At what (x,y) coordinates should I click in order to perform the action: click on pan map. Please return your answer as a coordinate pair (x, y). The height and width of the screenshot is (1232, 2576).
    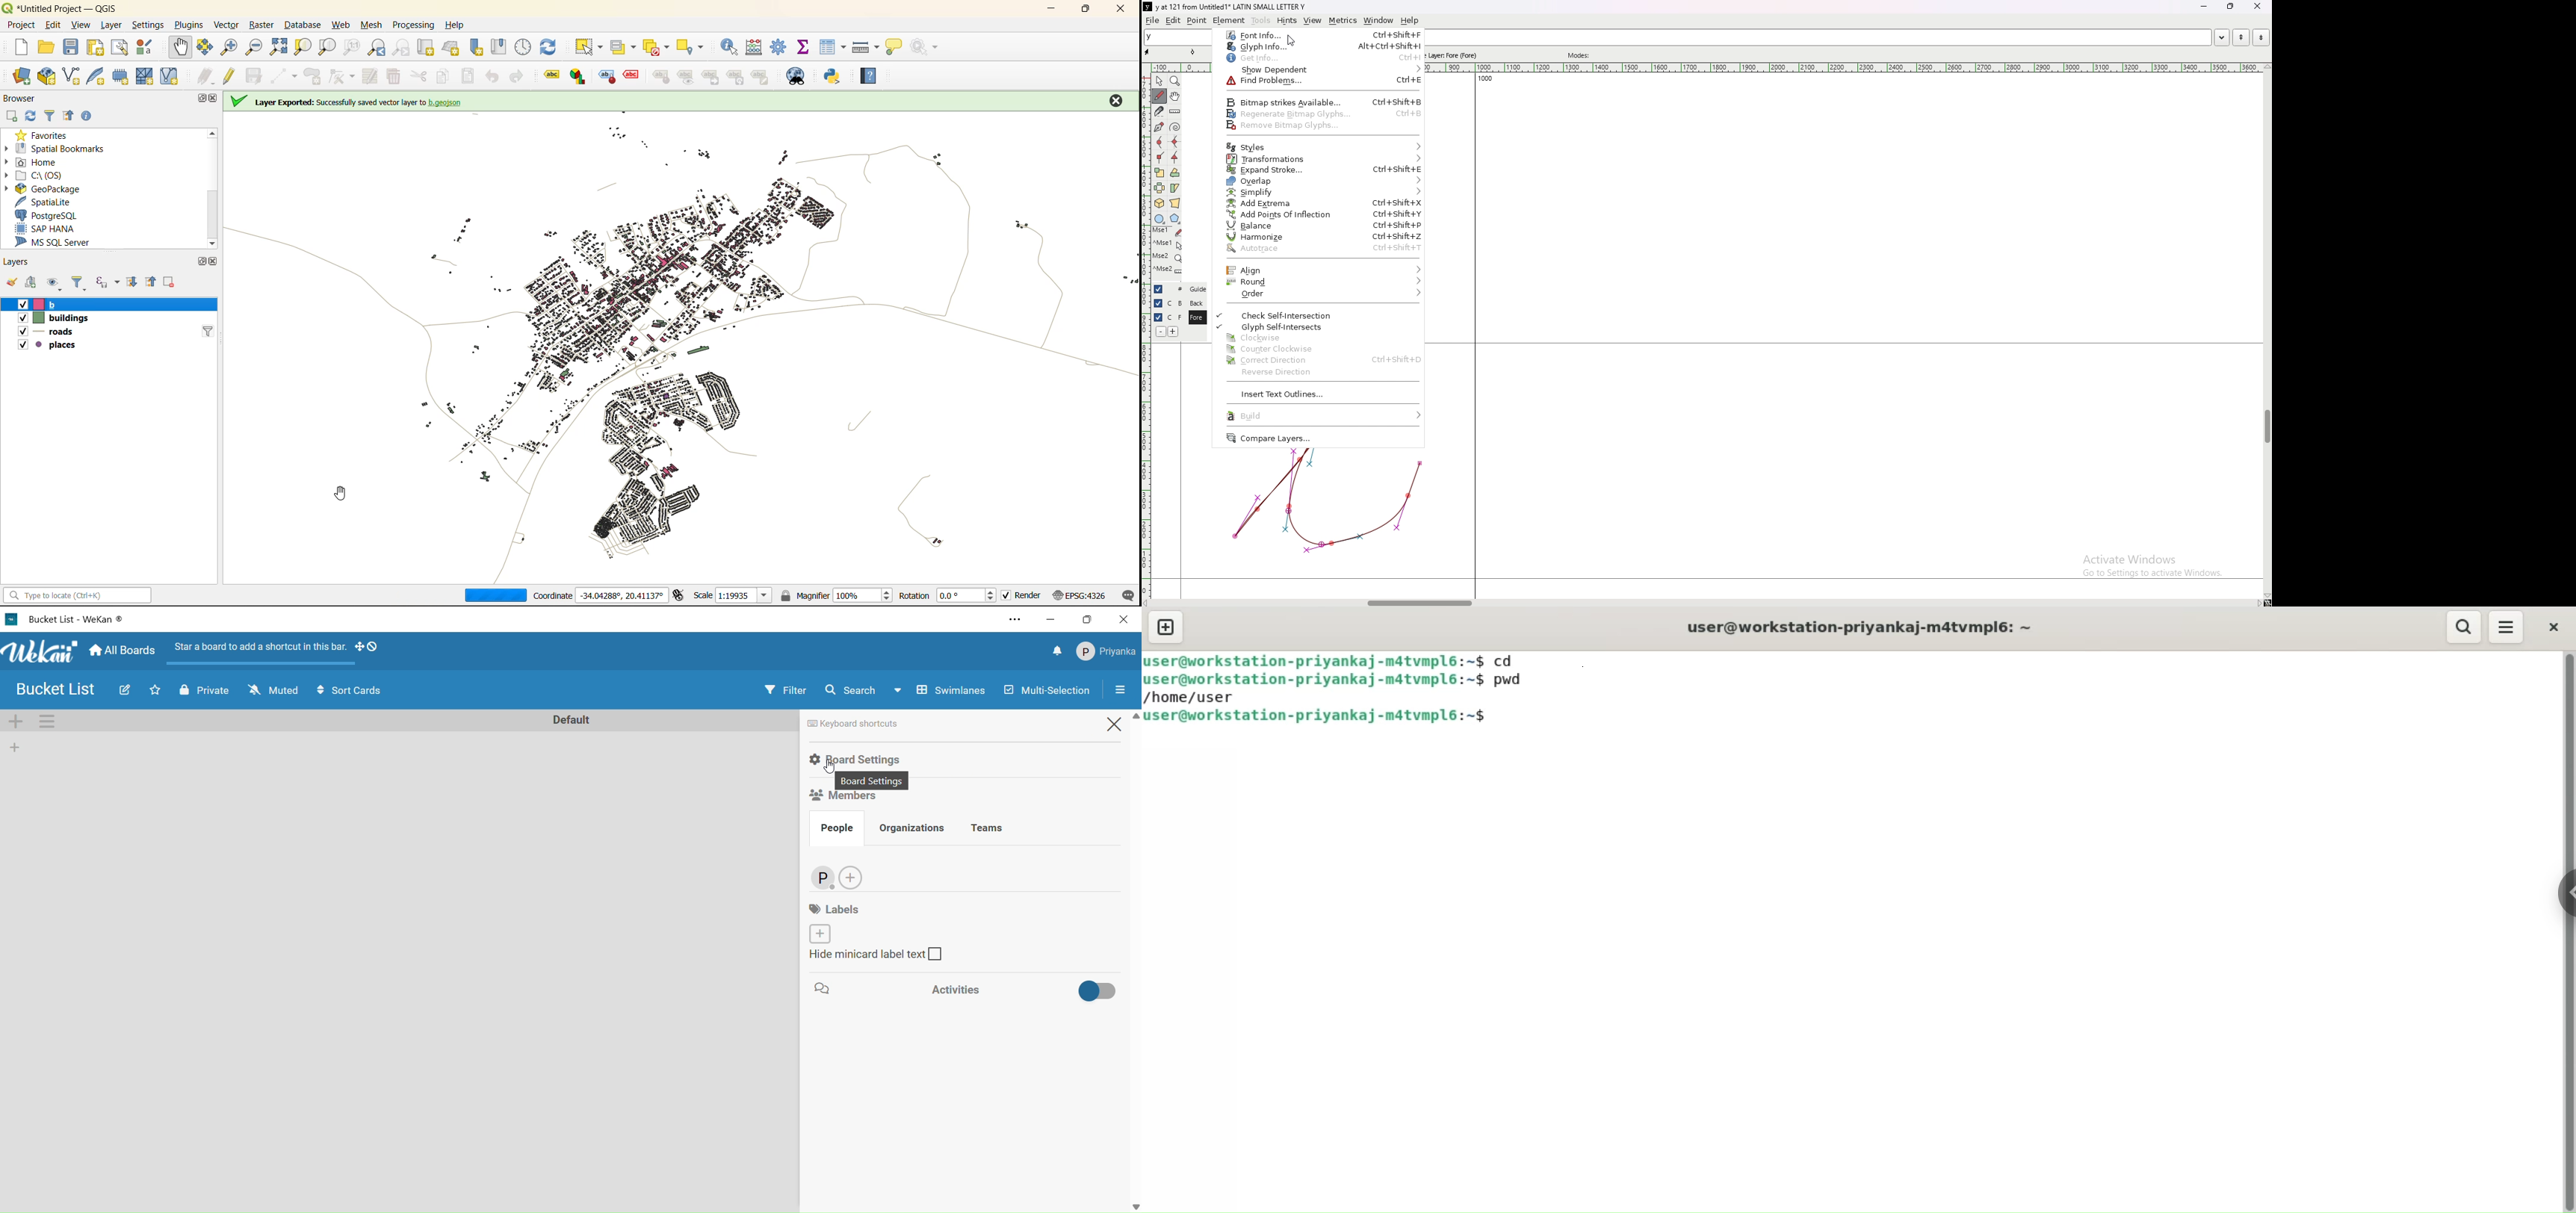
    Looking at the image, I should click on (180, 49).